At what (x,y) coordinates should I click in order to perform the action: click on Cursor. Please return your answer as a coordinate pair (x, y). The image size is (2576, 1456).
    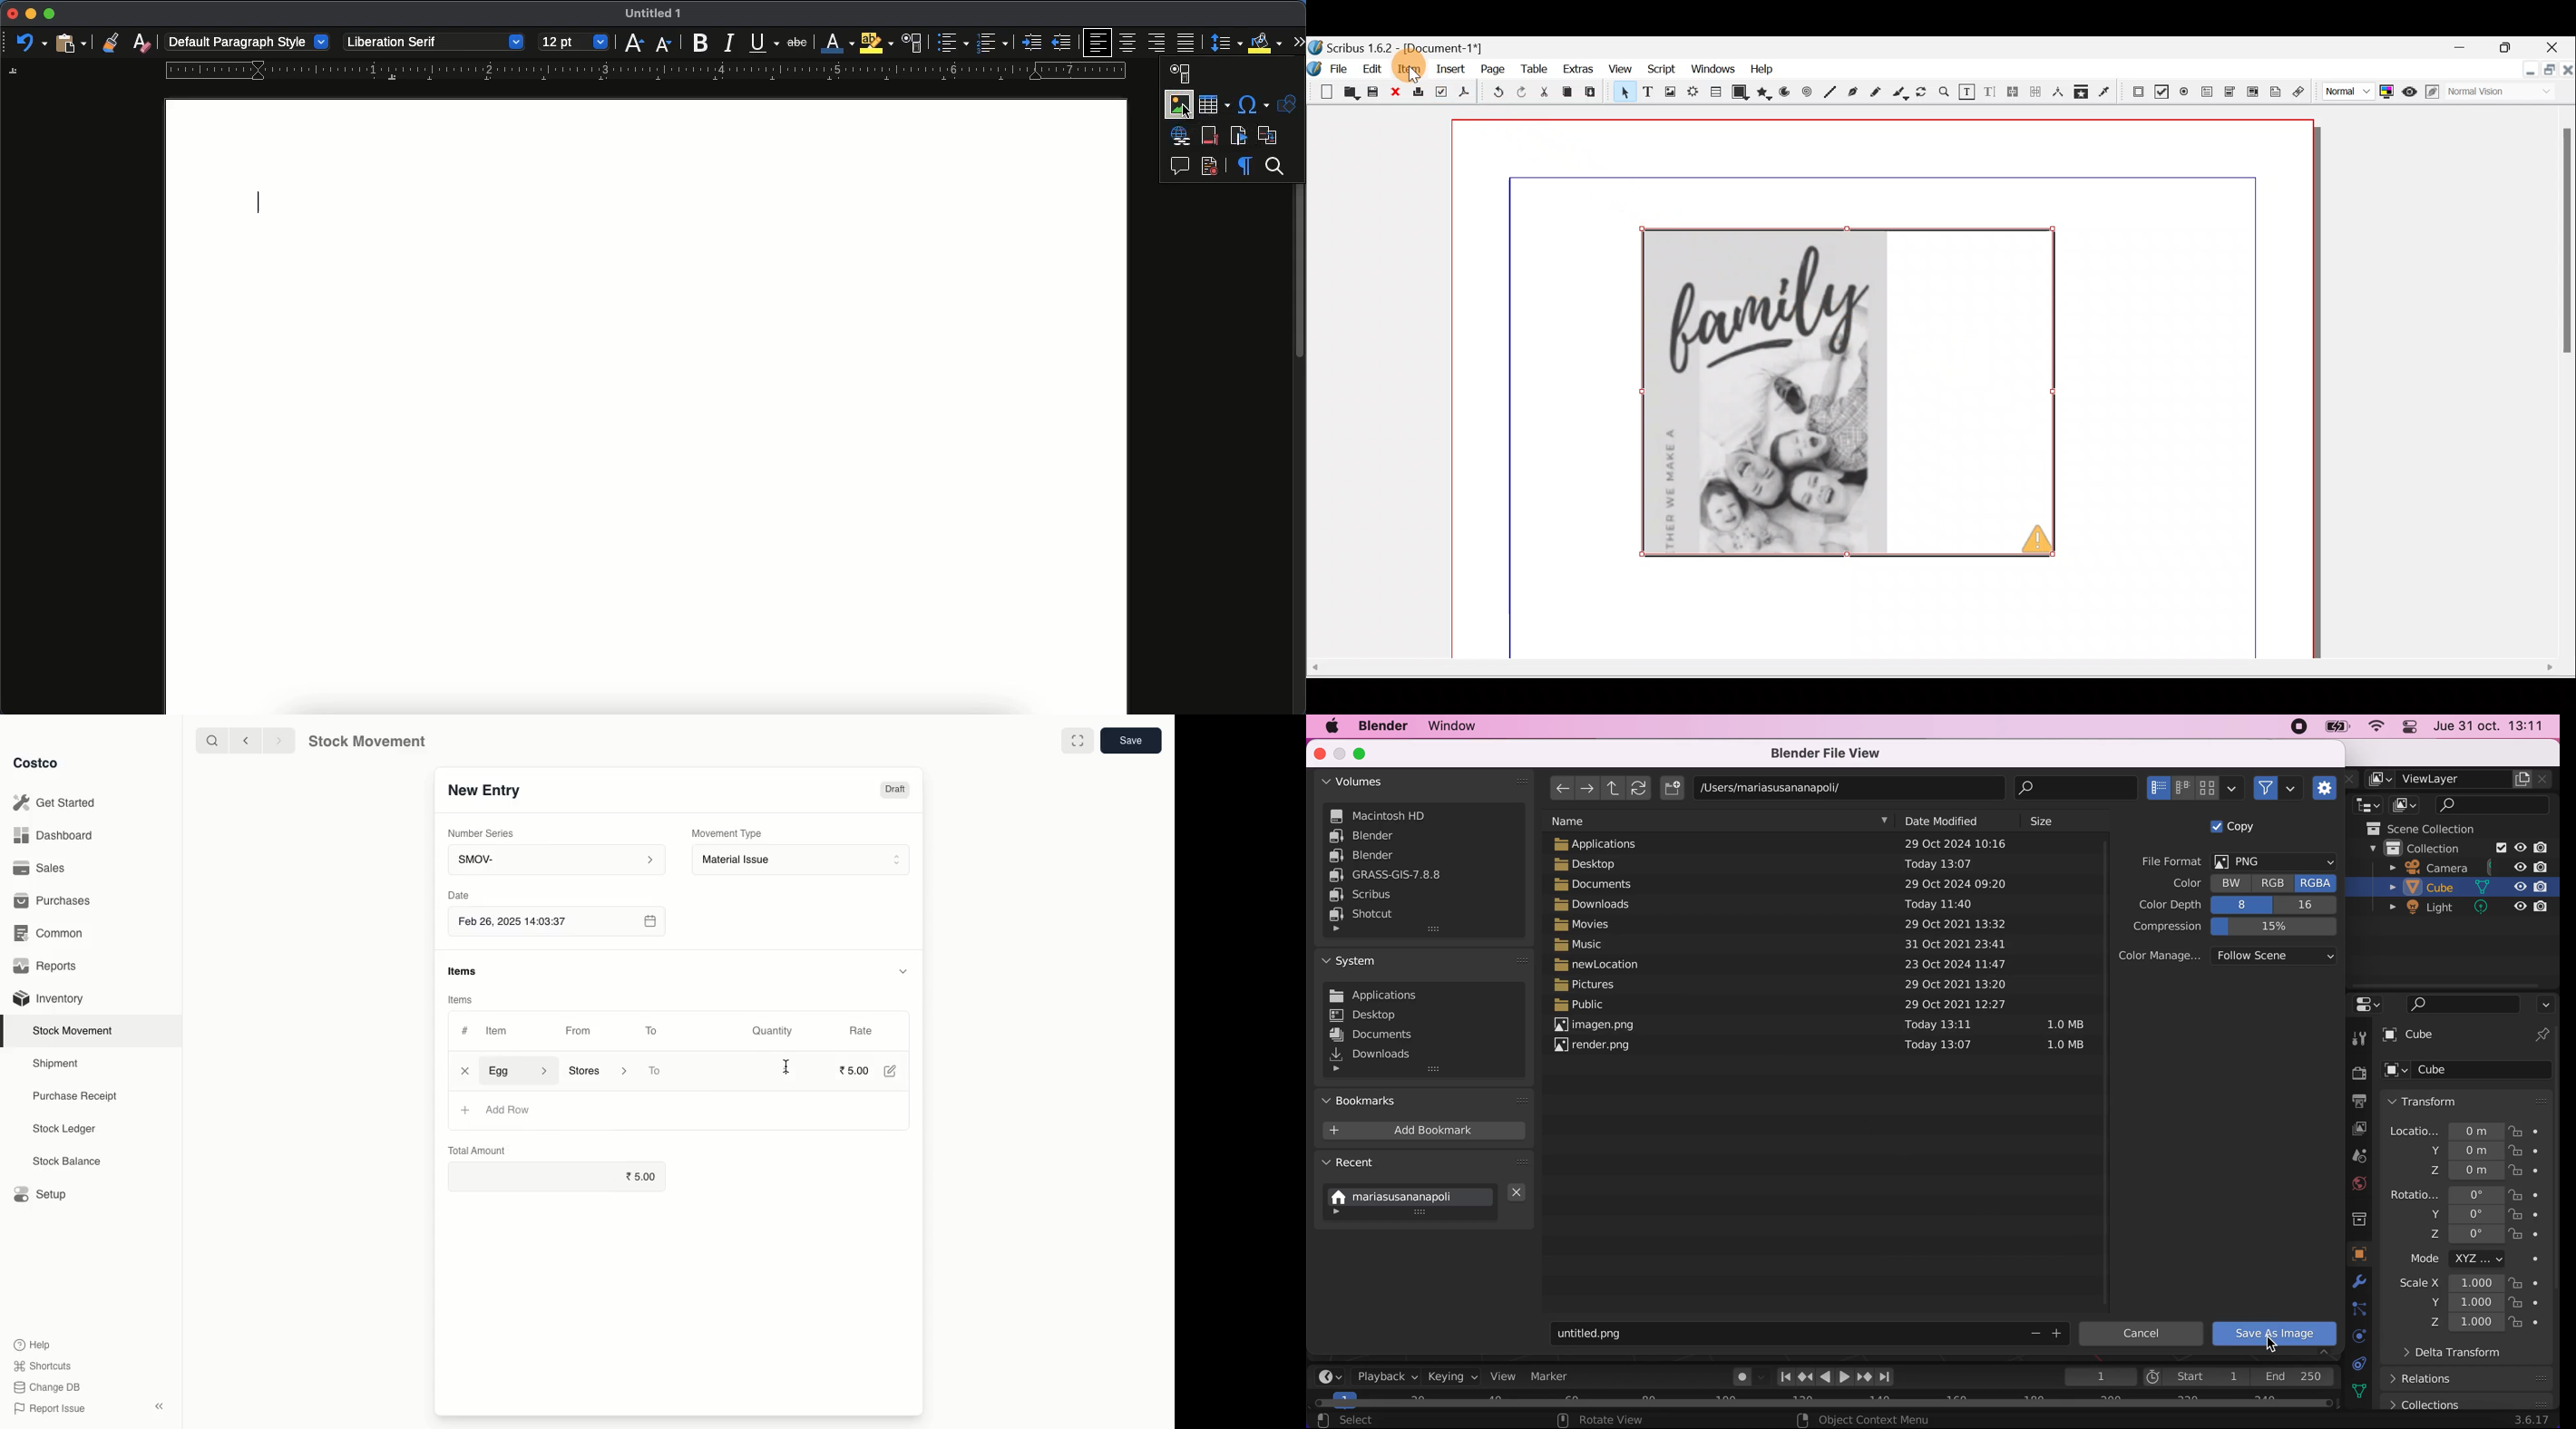
    Looking at the image, I should click on (1186, 112).